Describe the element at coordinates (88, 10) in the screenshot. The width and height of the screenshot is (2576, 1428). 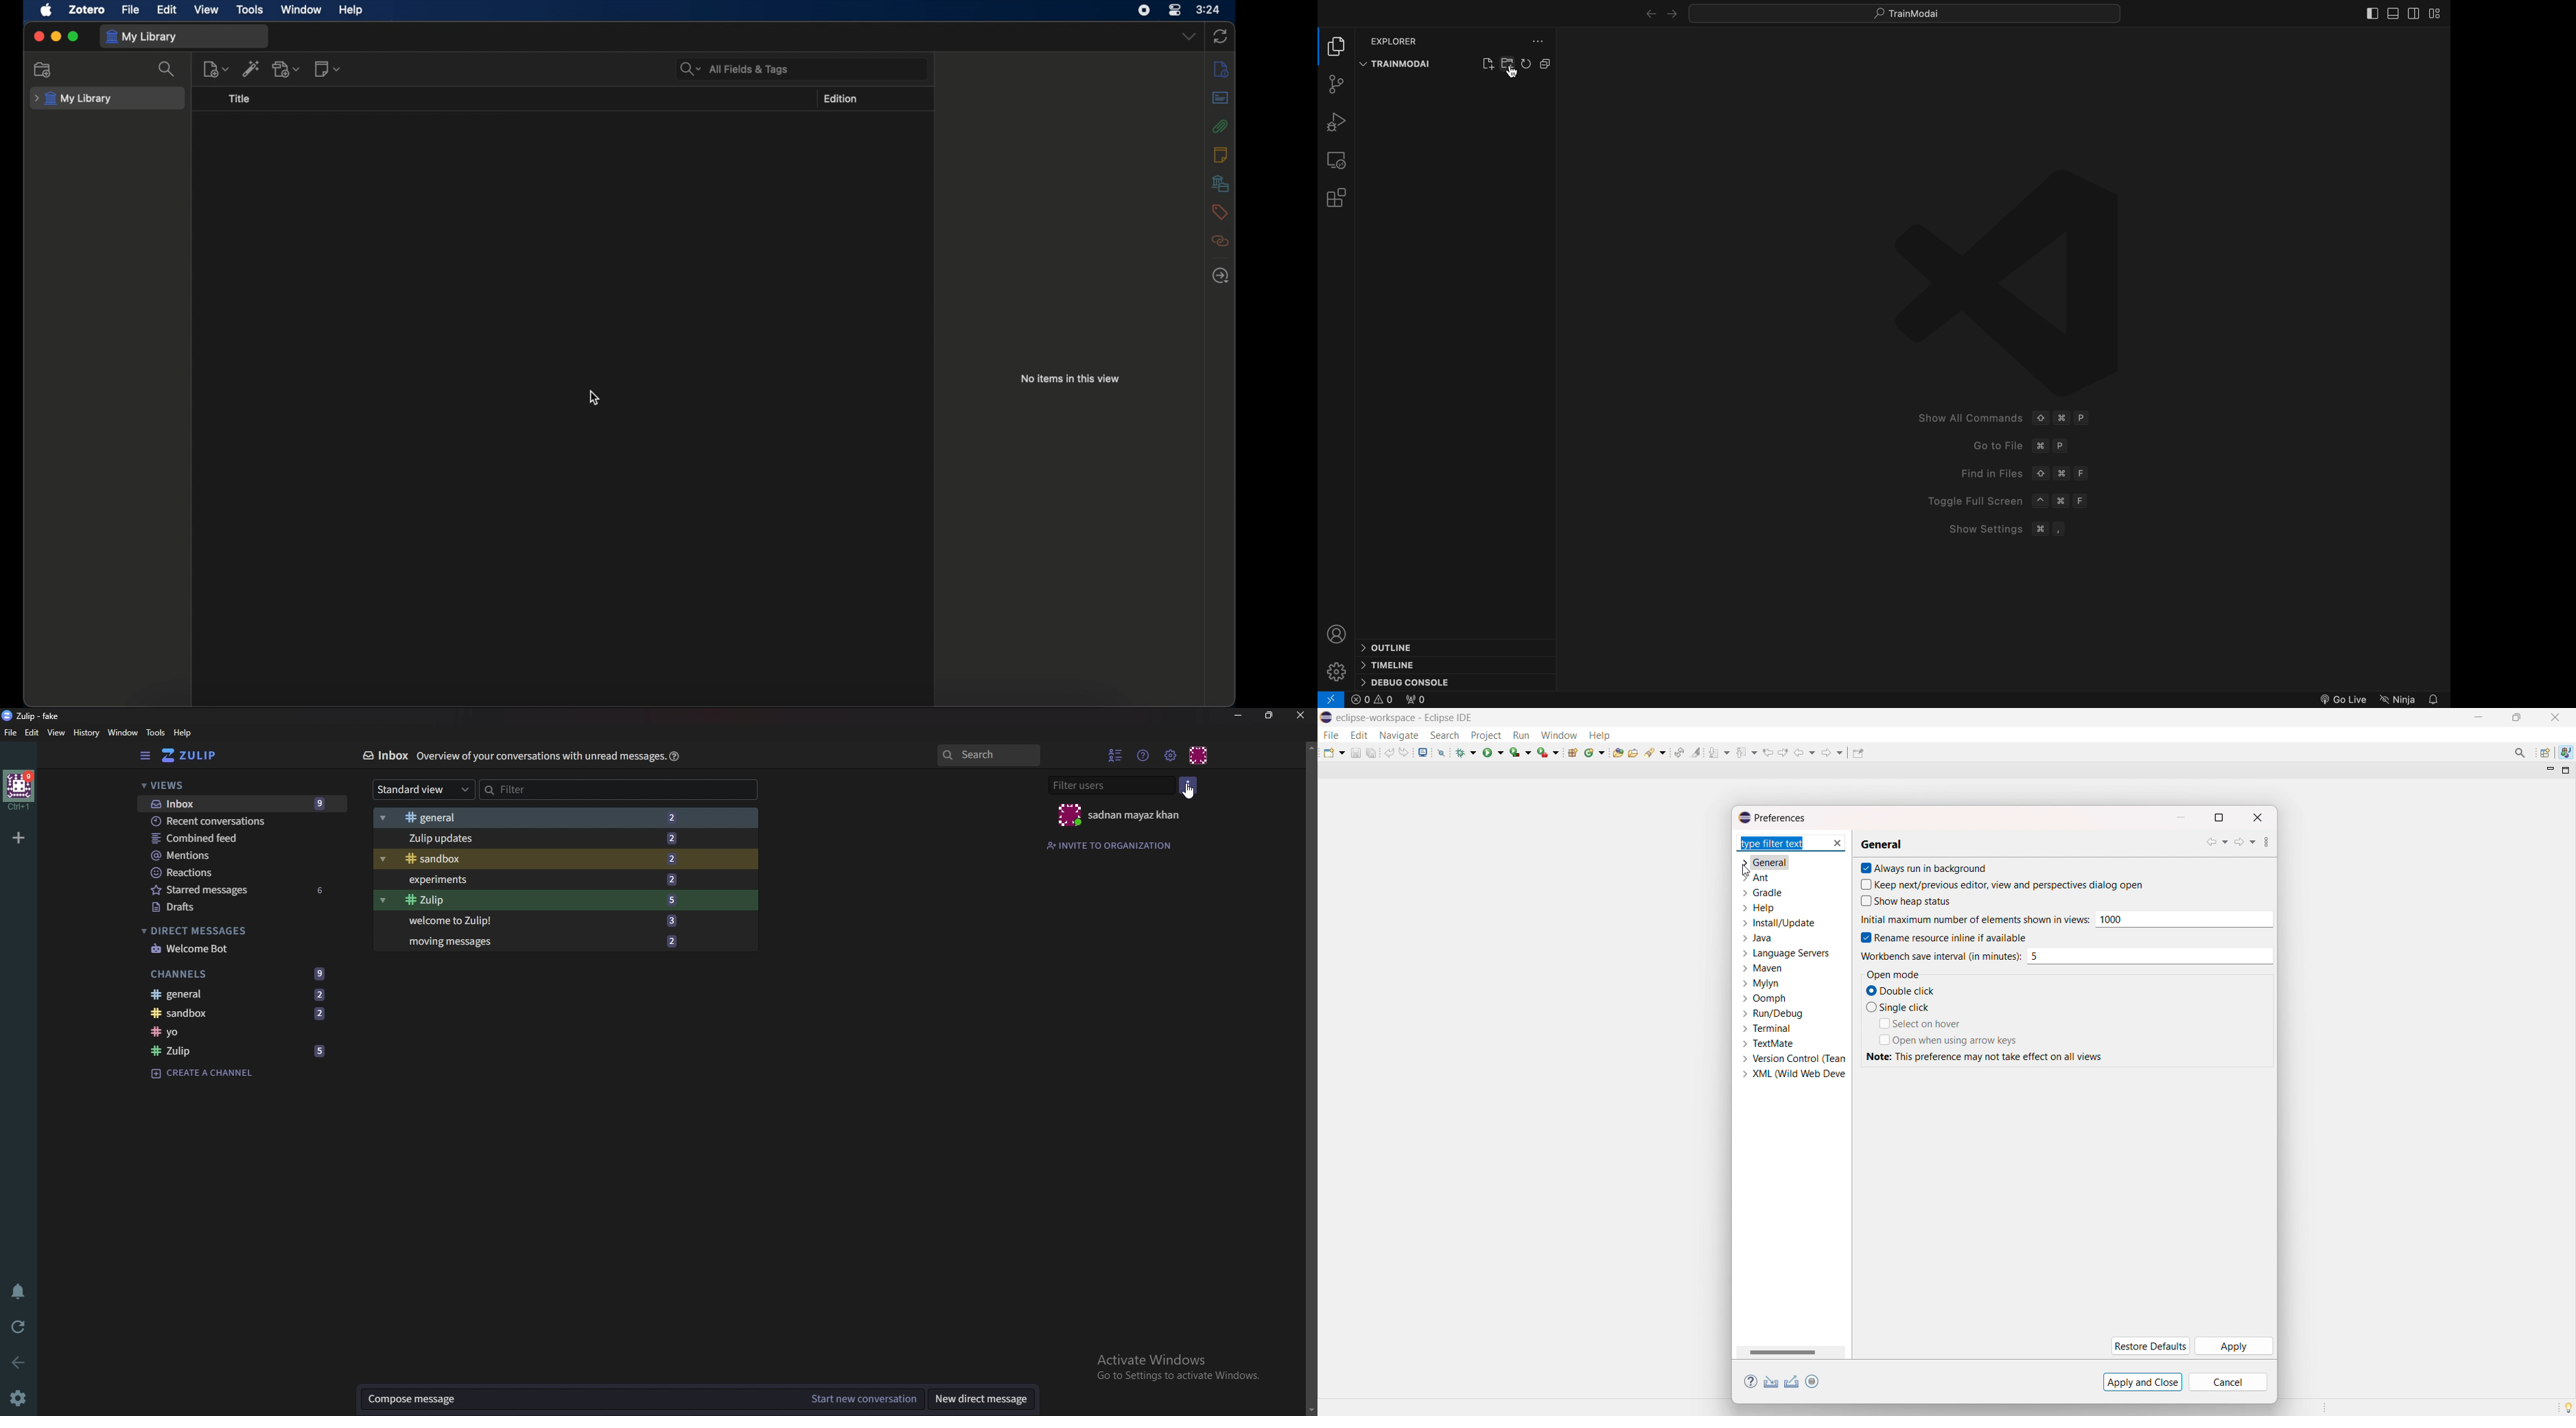
I see `zotero` at that location.